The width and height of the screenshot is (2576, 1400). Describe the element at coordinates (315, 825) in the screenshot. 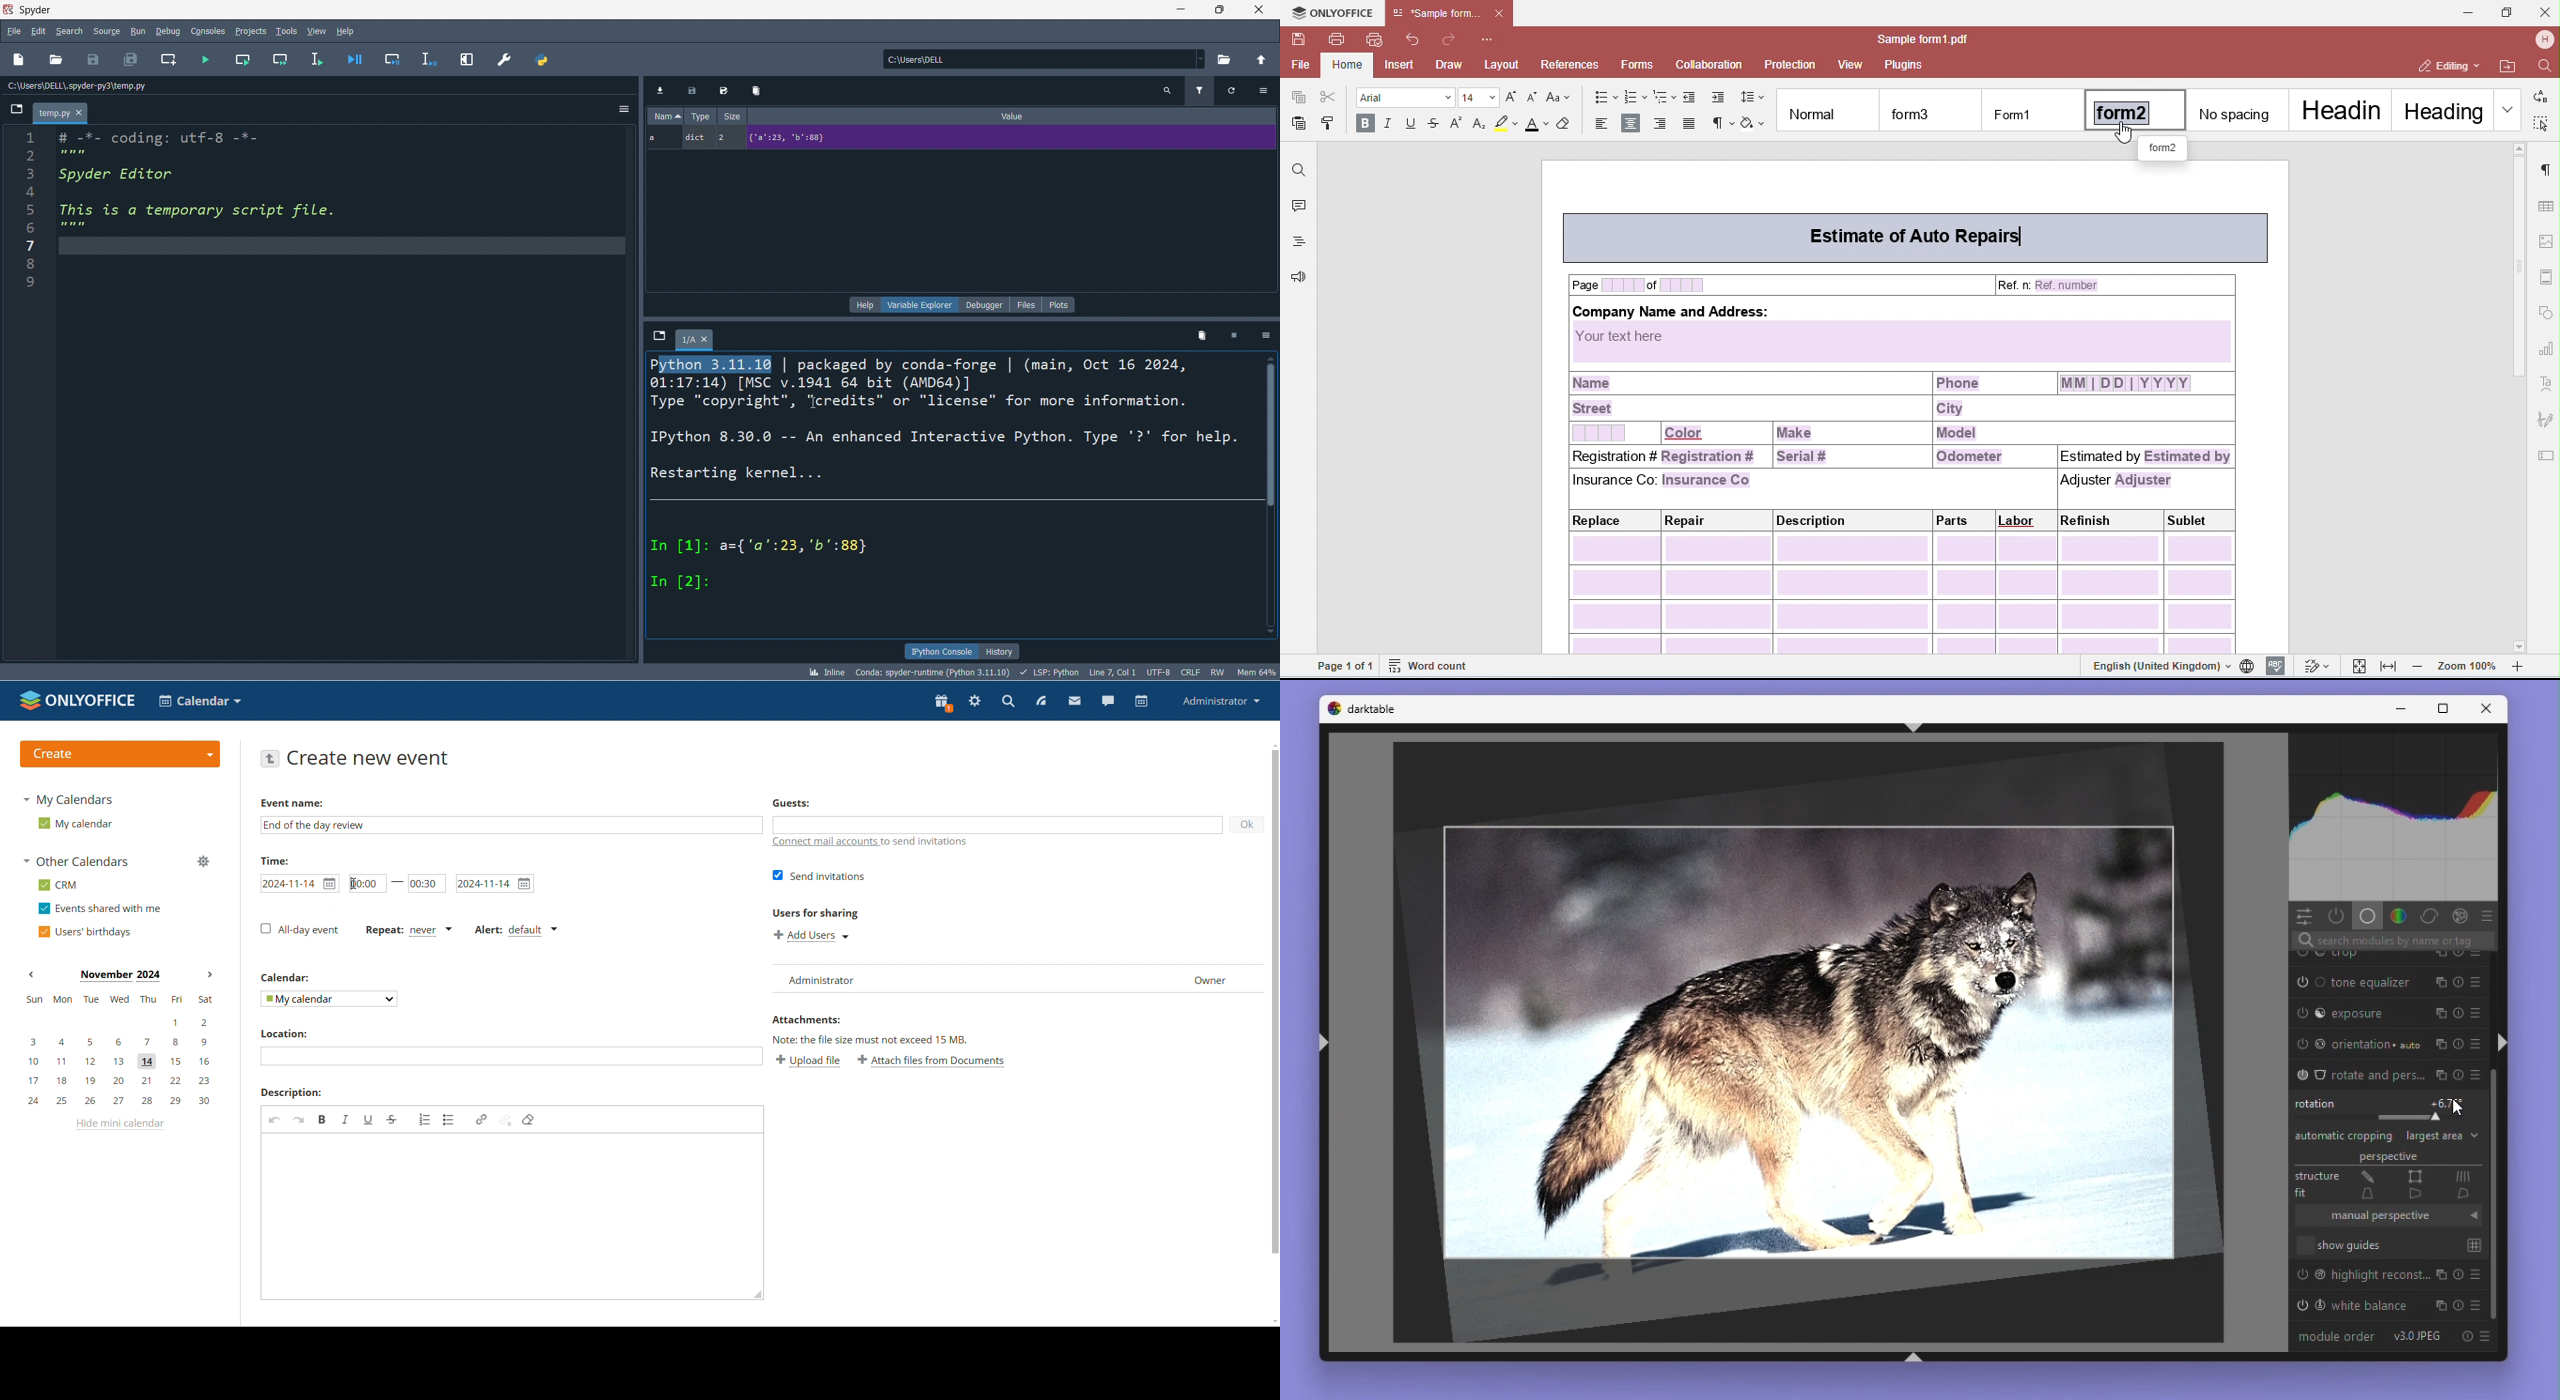

I see `event name added` at that location.